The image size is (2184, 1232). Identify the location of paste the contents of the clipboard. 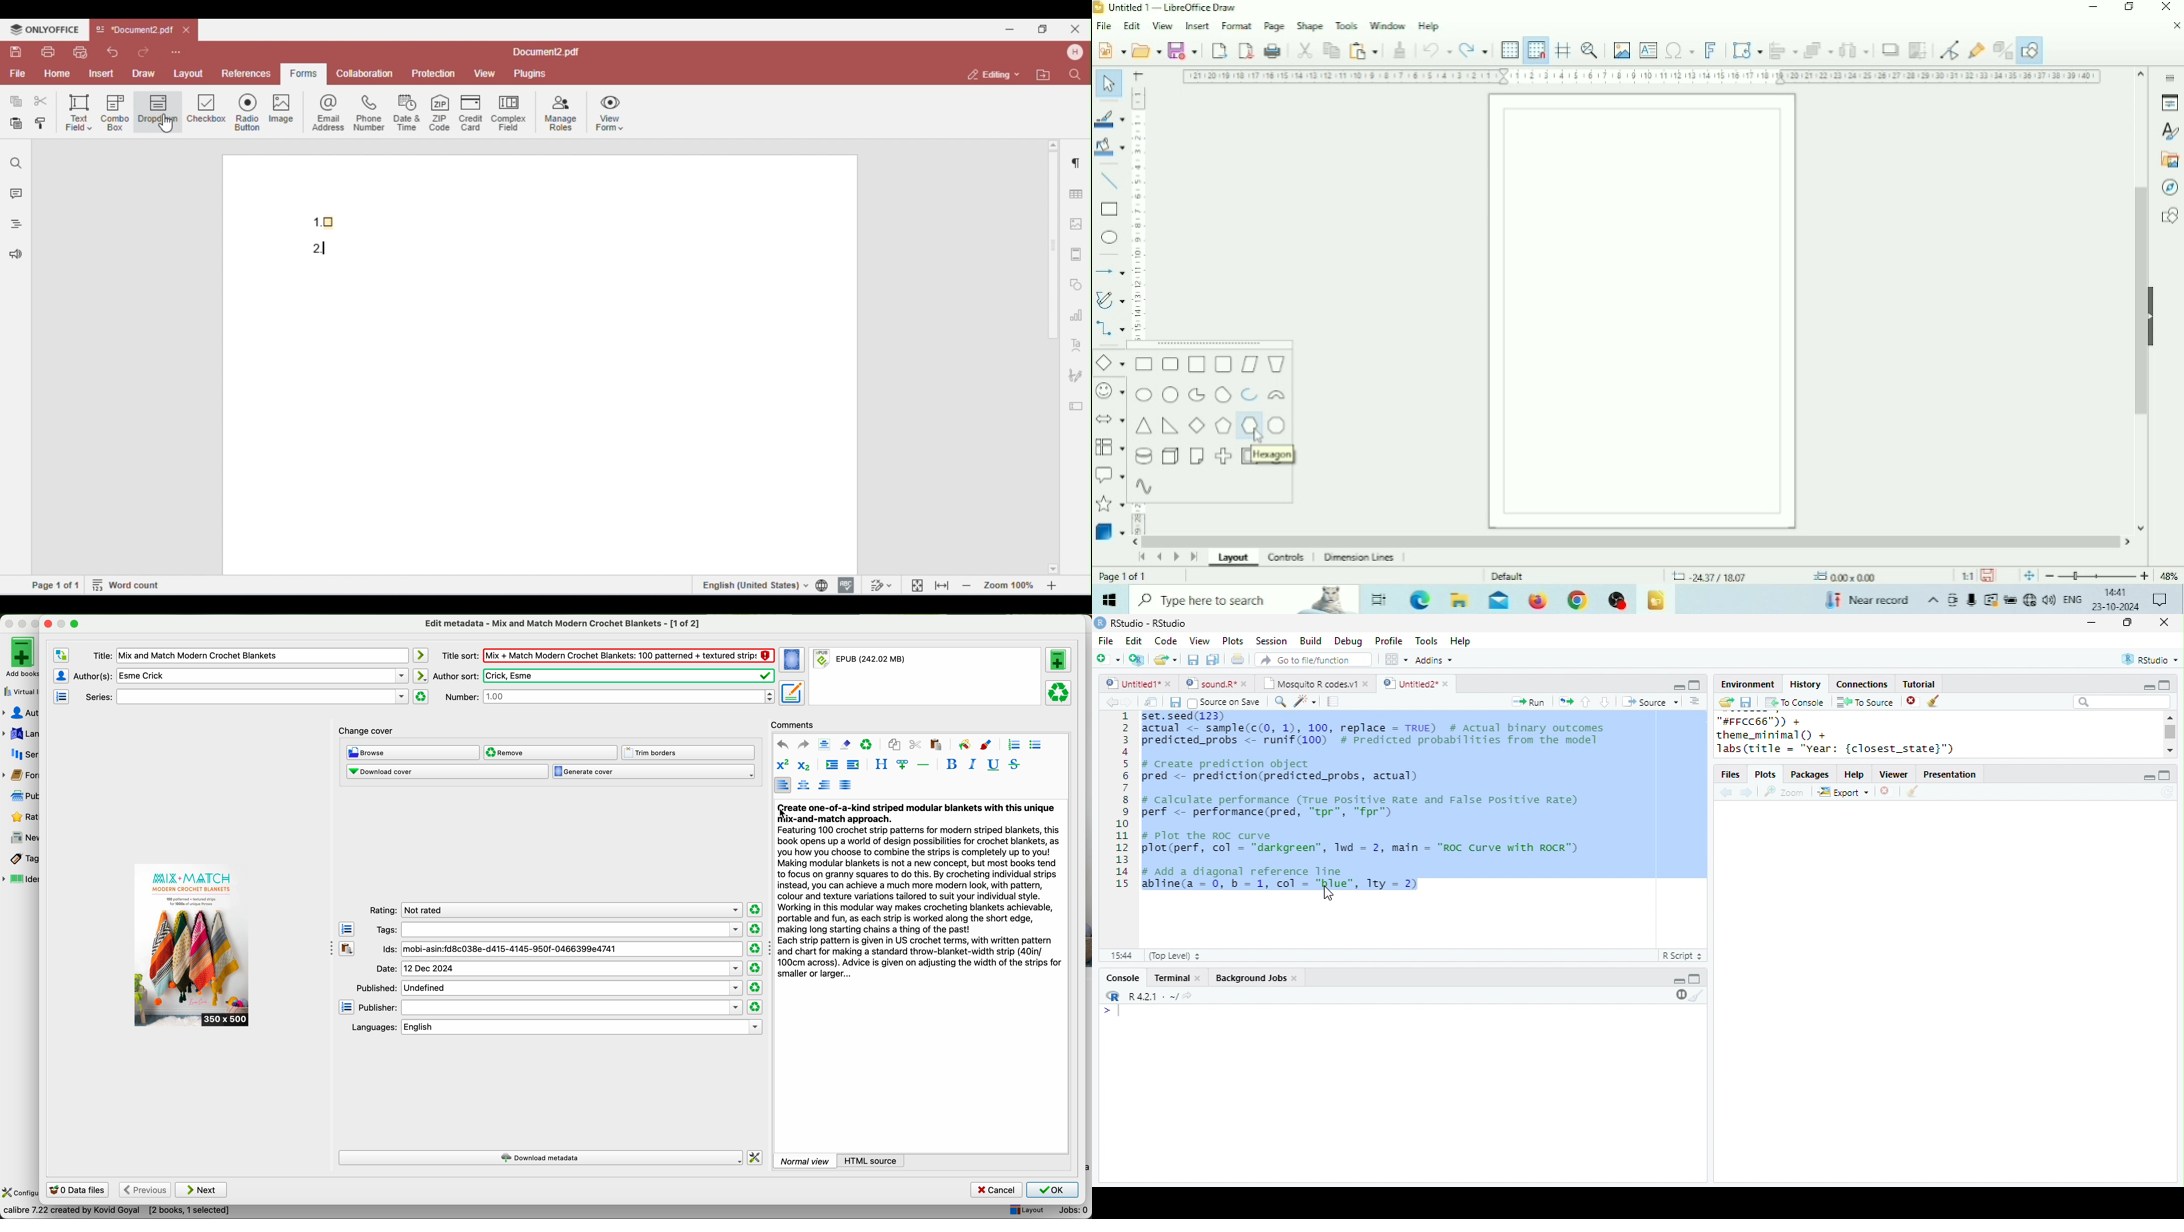
(347, 949).